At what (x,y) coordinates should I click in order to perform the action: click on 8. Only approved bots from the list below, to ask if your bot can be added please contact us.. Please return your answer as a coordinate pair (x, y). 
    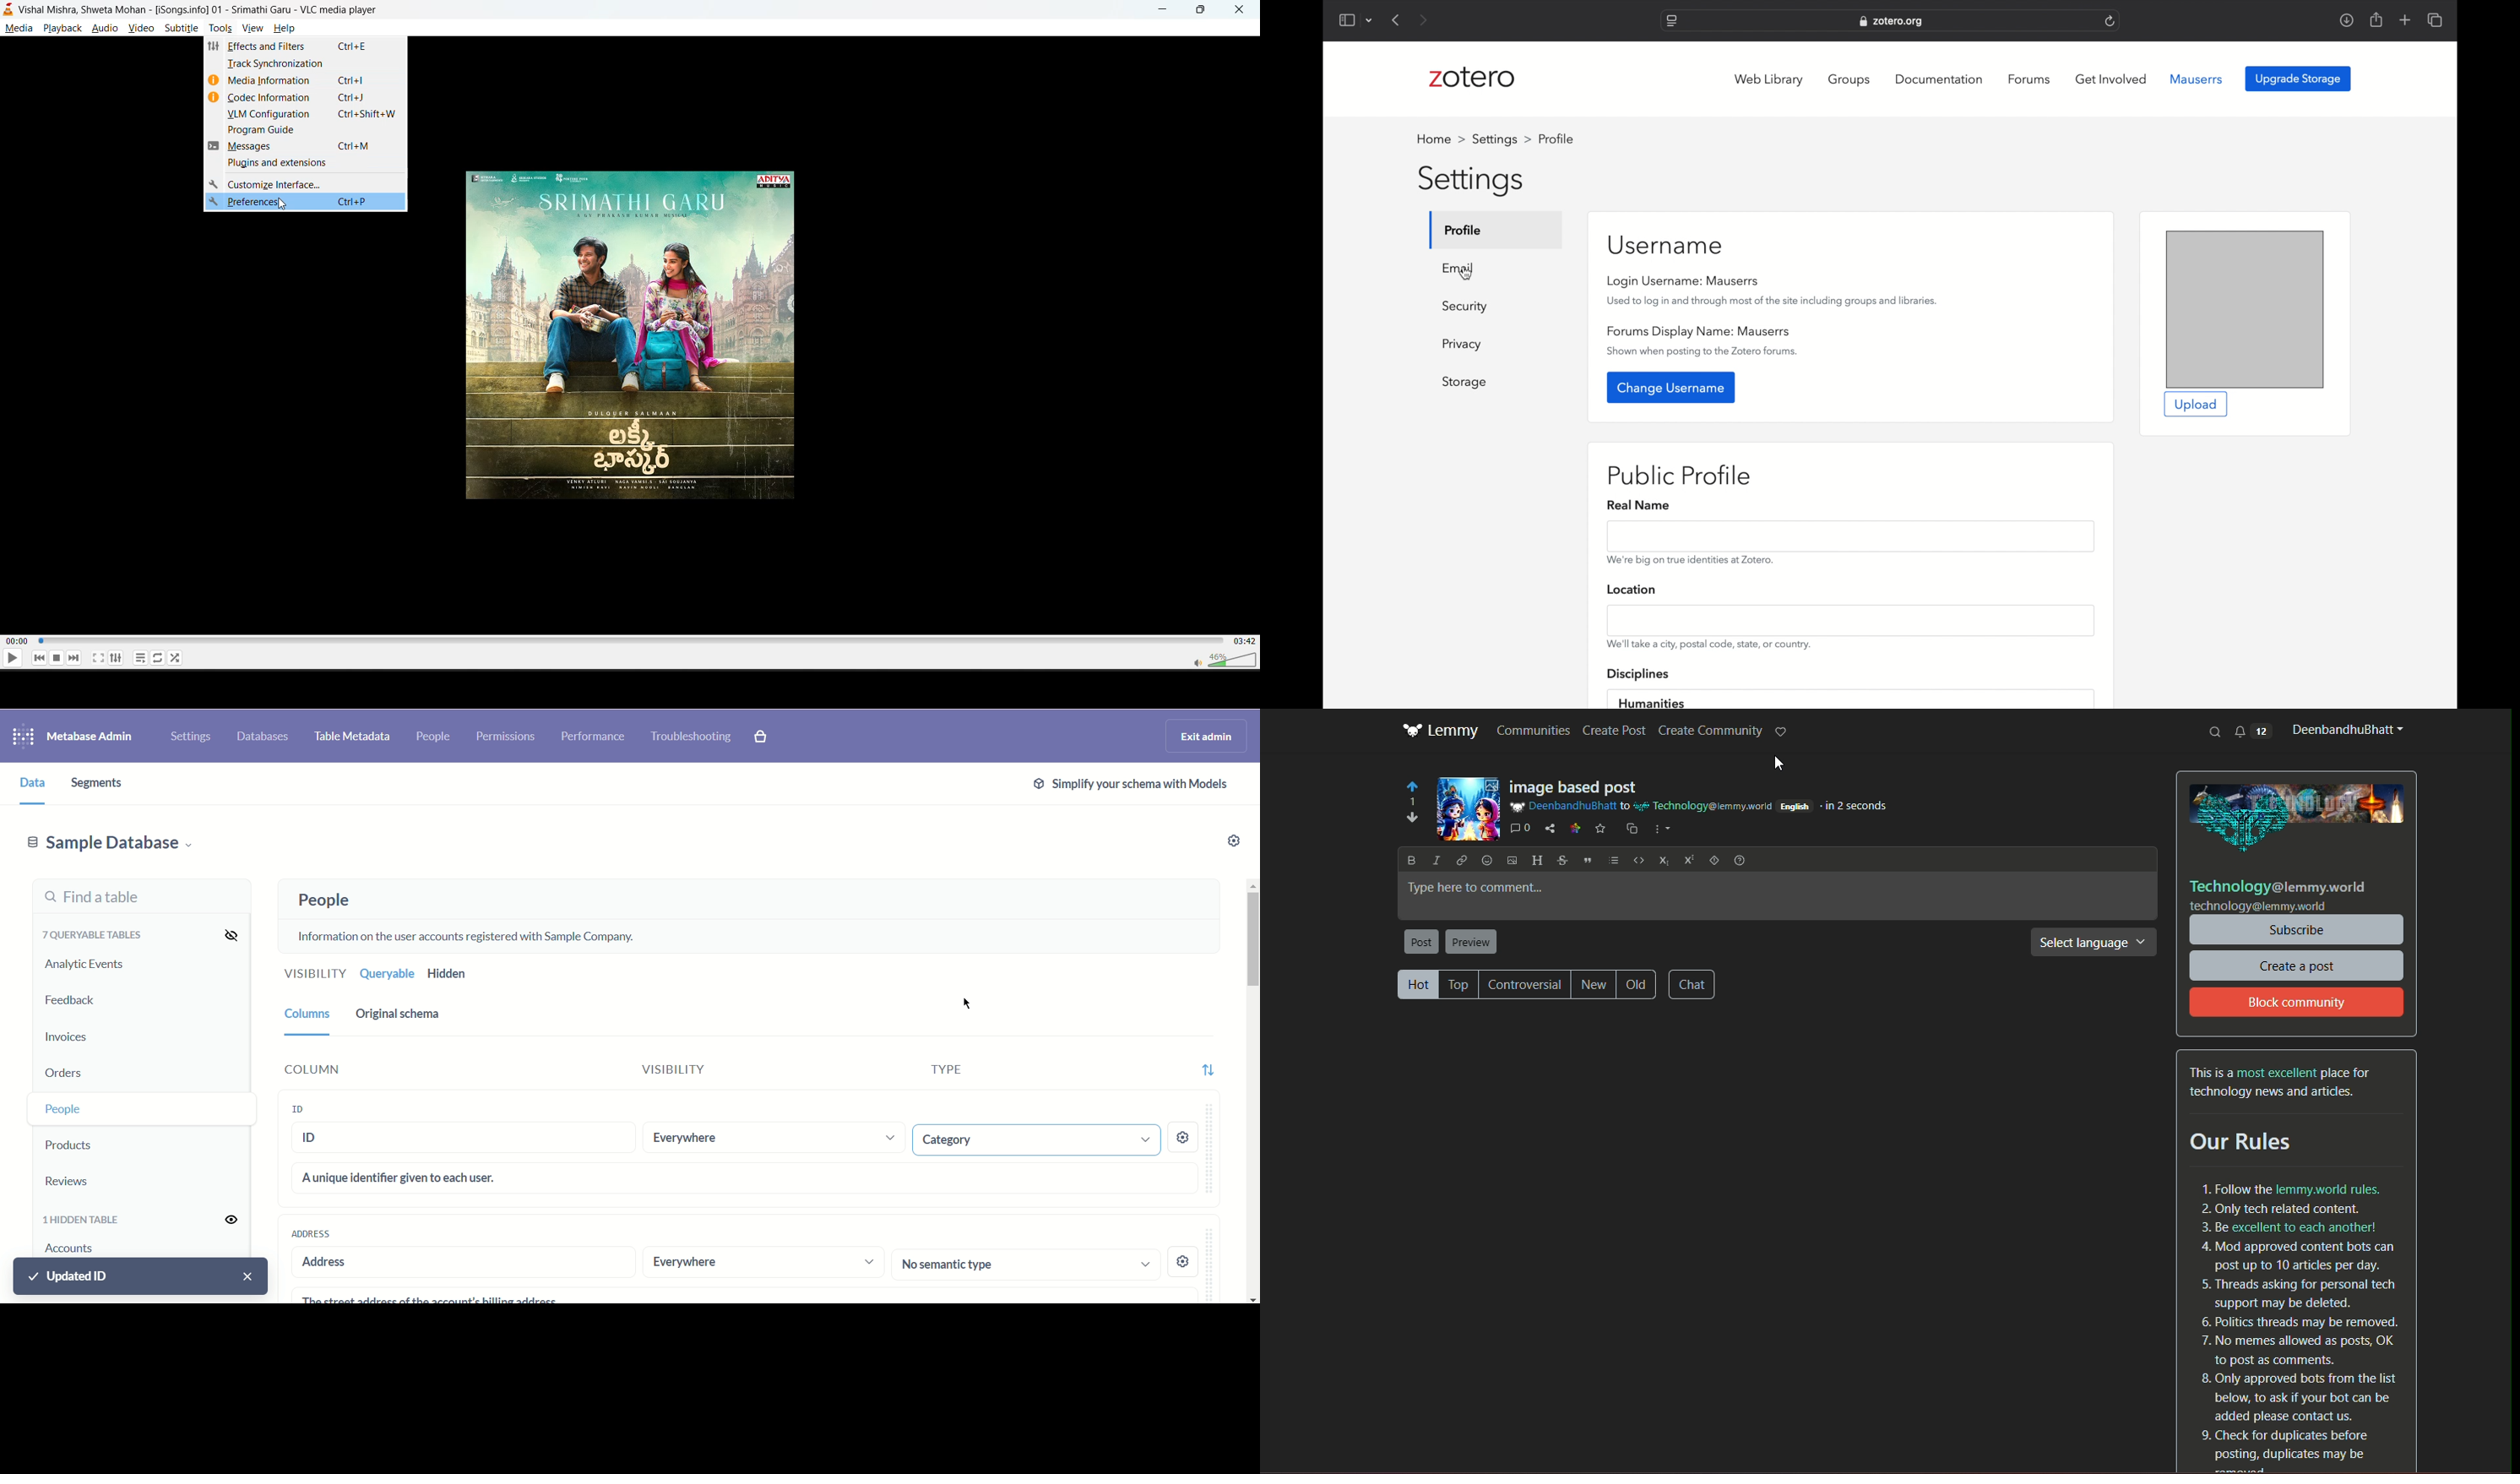
    Looking at the image, I should click on (2299, 1395).